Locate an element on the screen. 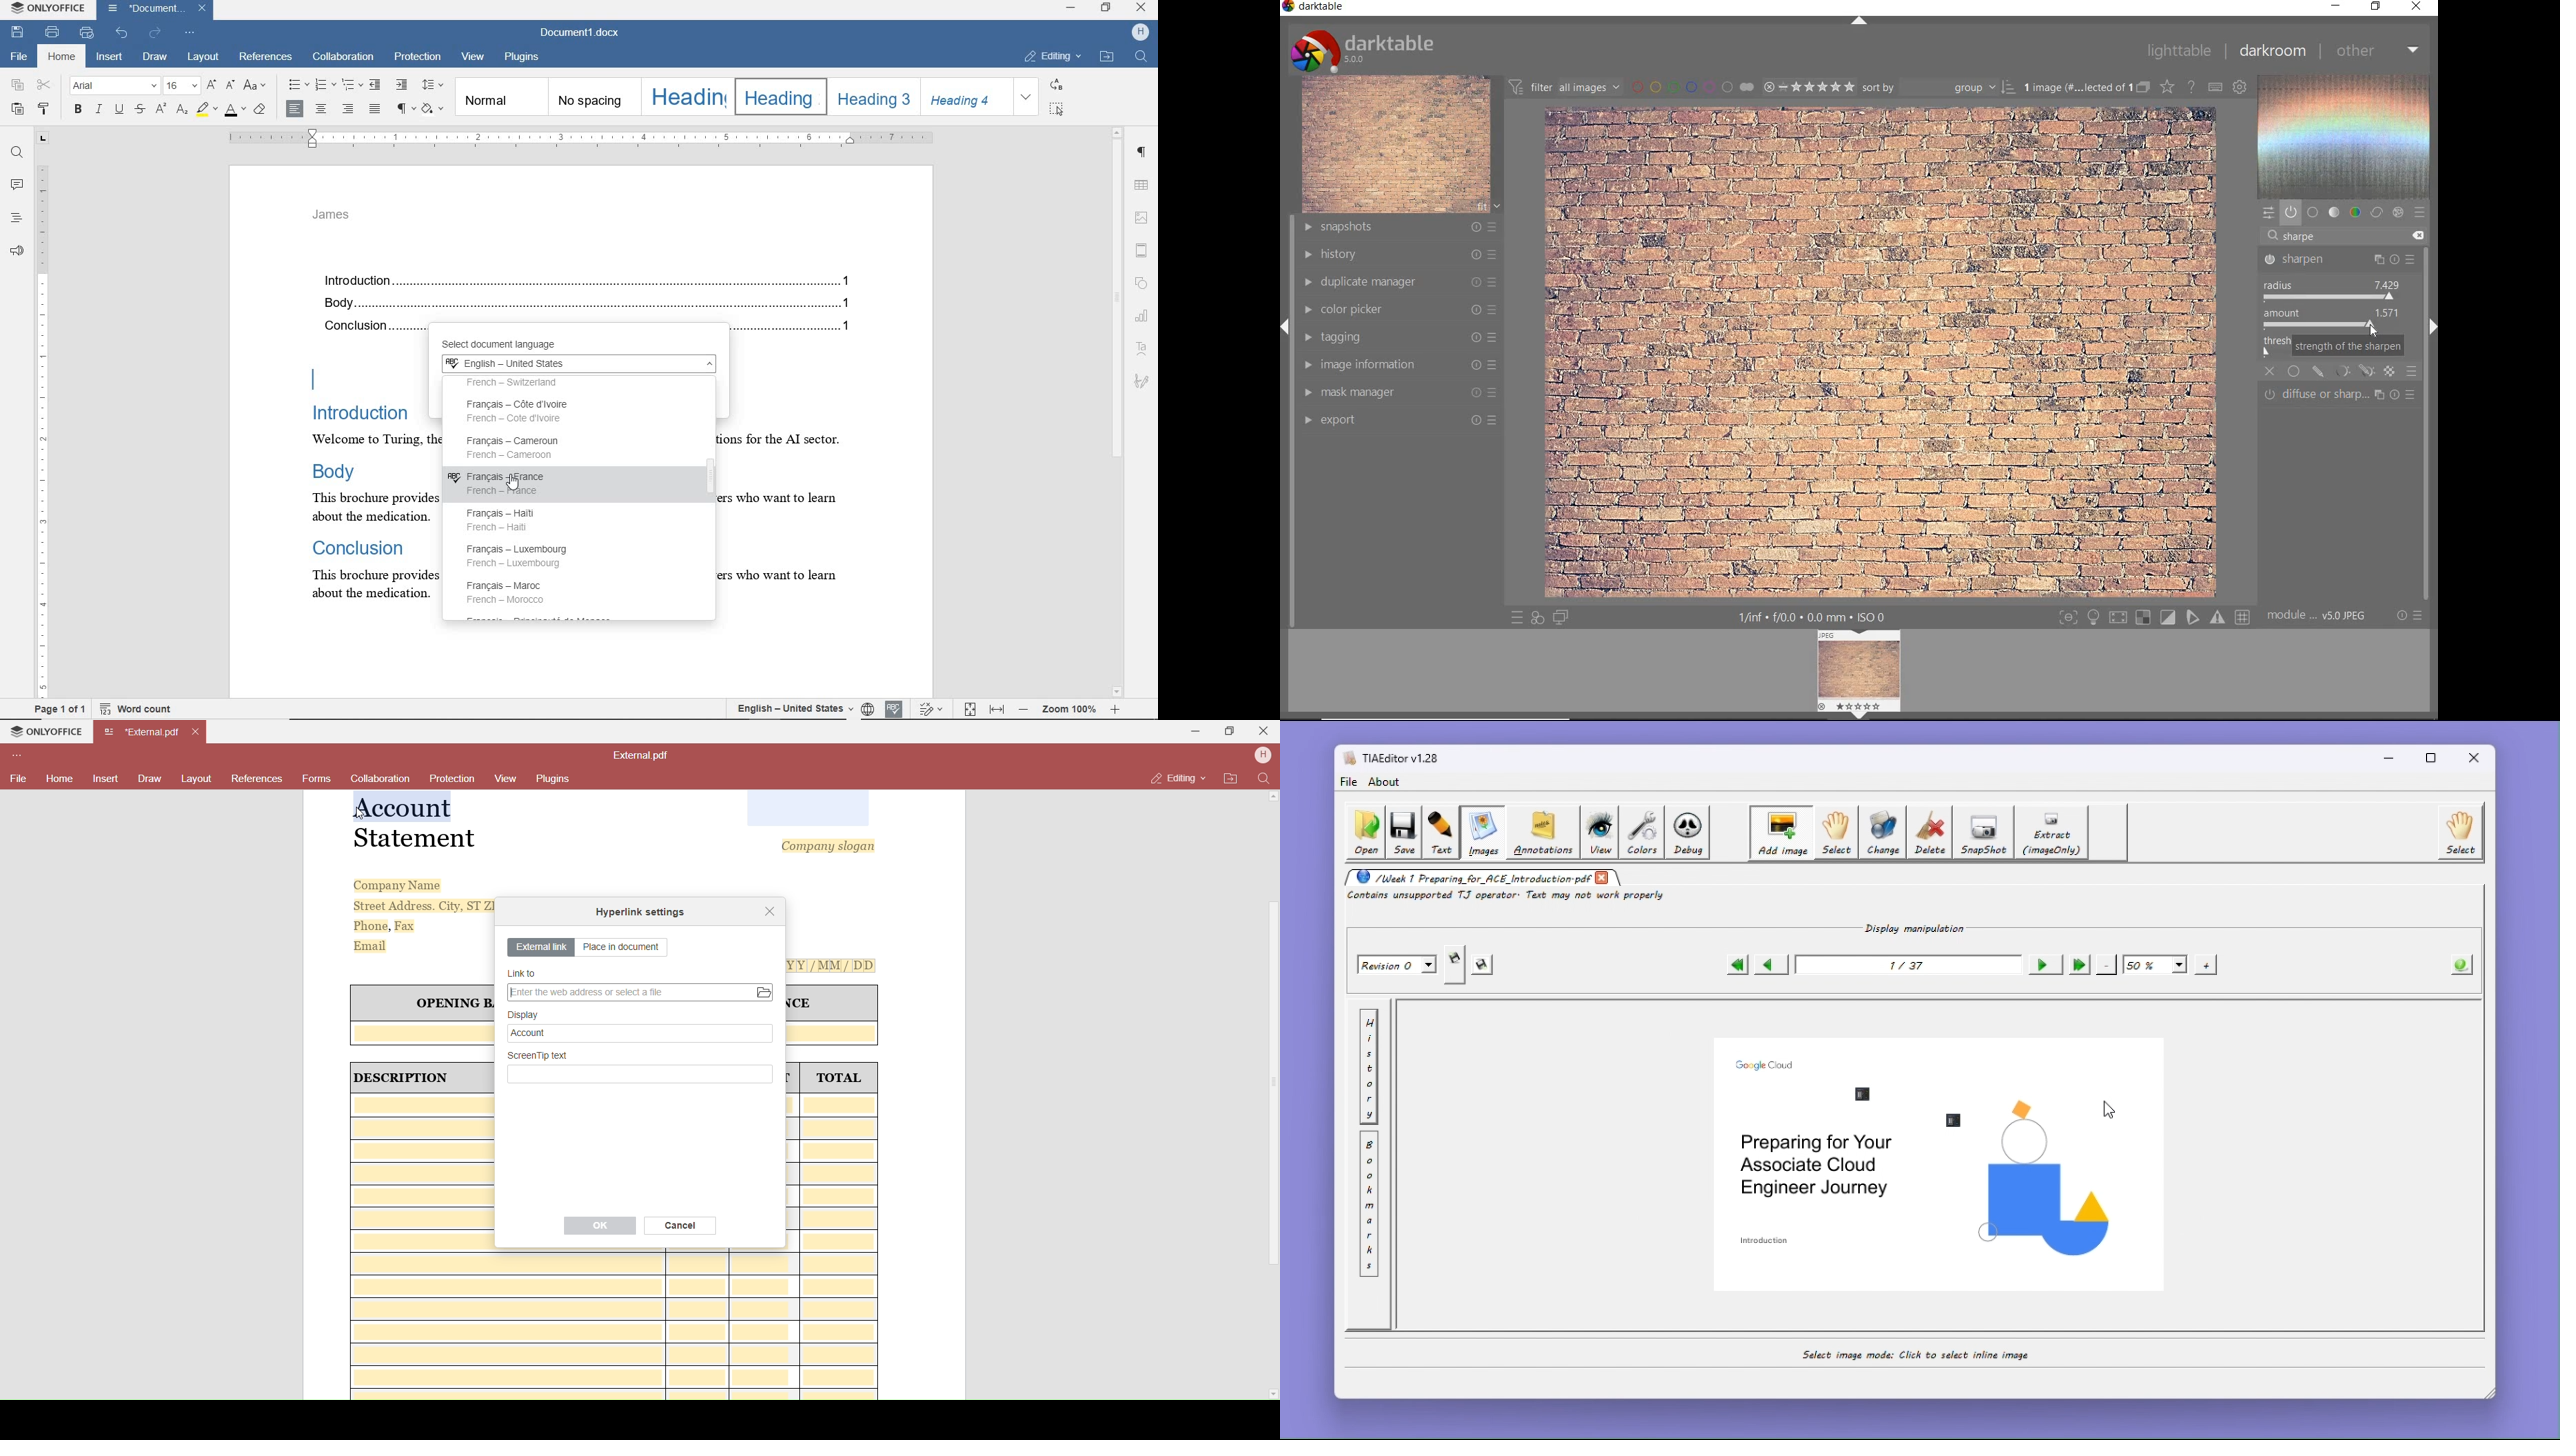 The width and height of the screenshot is (2576, 1456). subscript is located at coordinates (181, 110).